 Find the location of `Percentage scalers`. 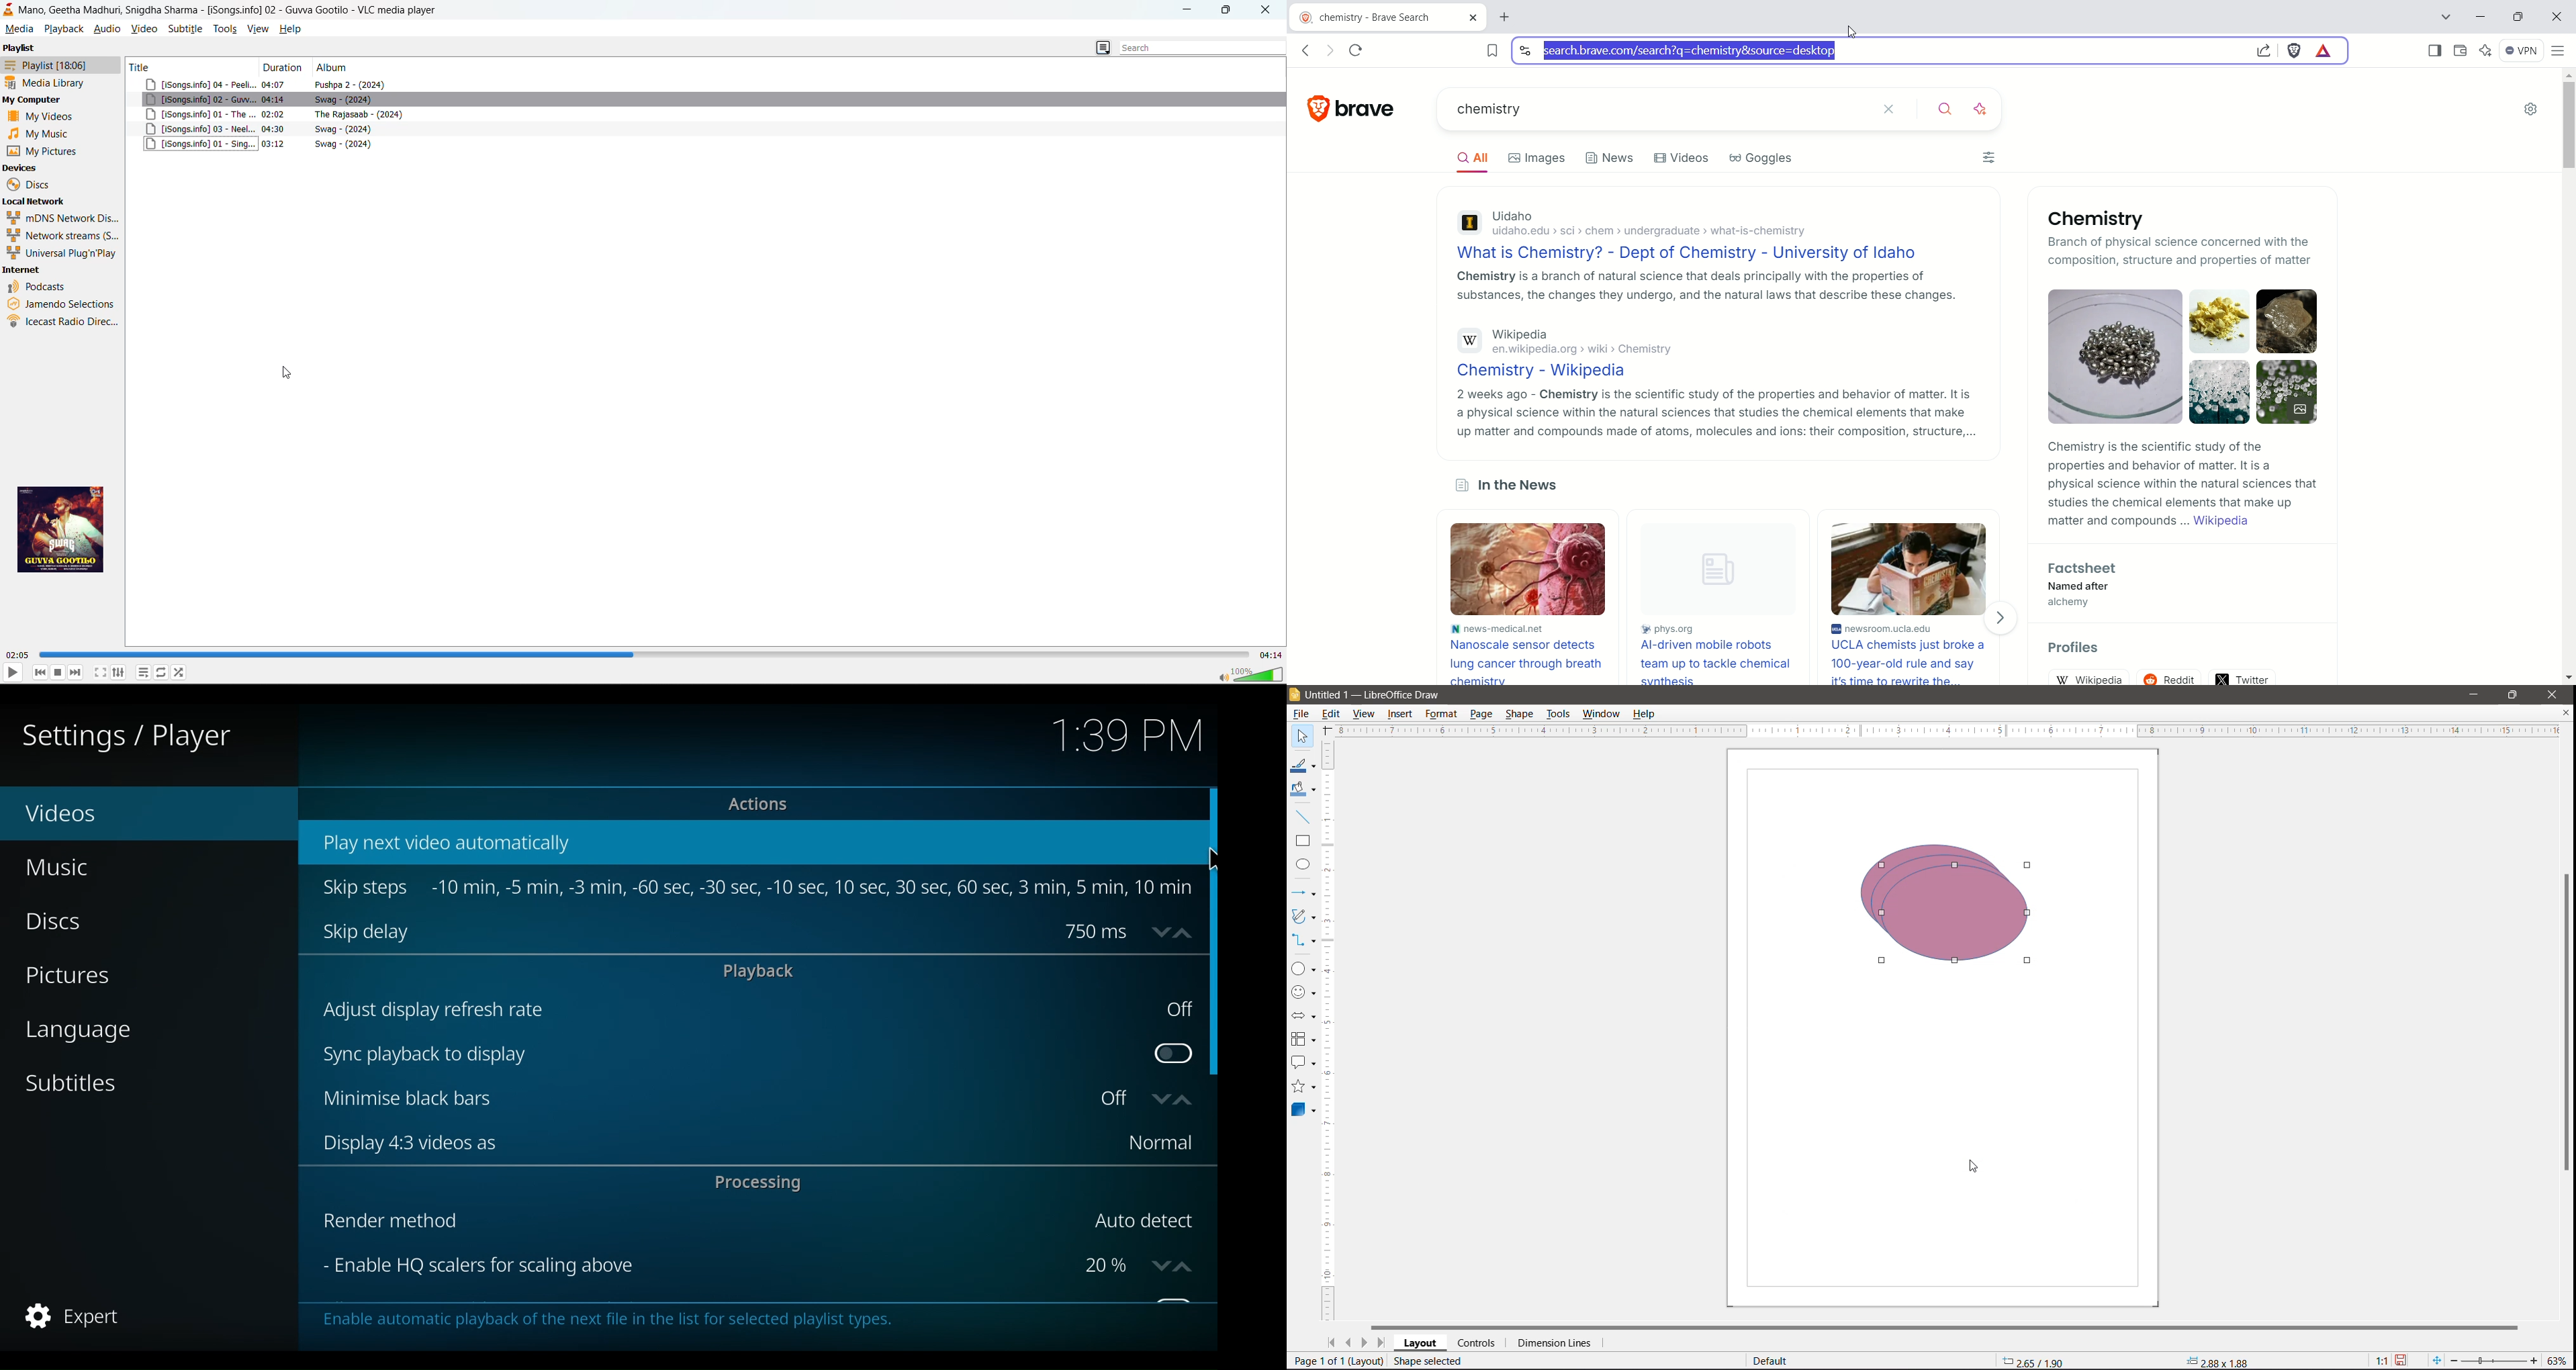

Percentage scalers is located at coordinates (1108, 1266).